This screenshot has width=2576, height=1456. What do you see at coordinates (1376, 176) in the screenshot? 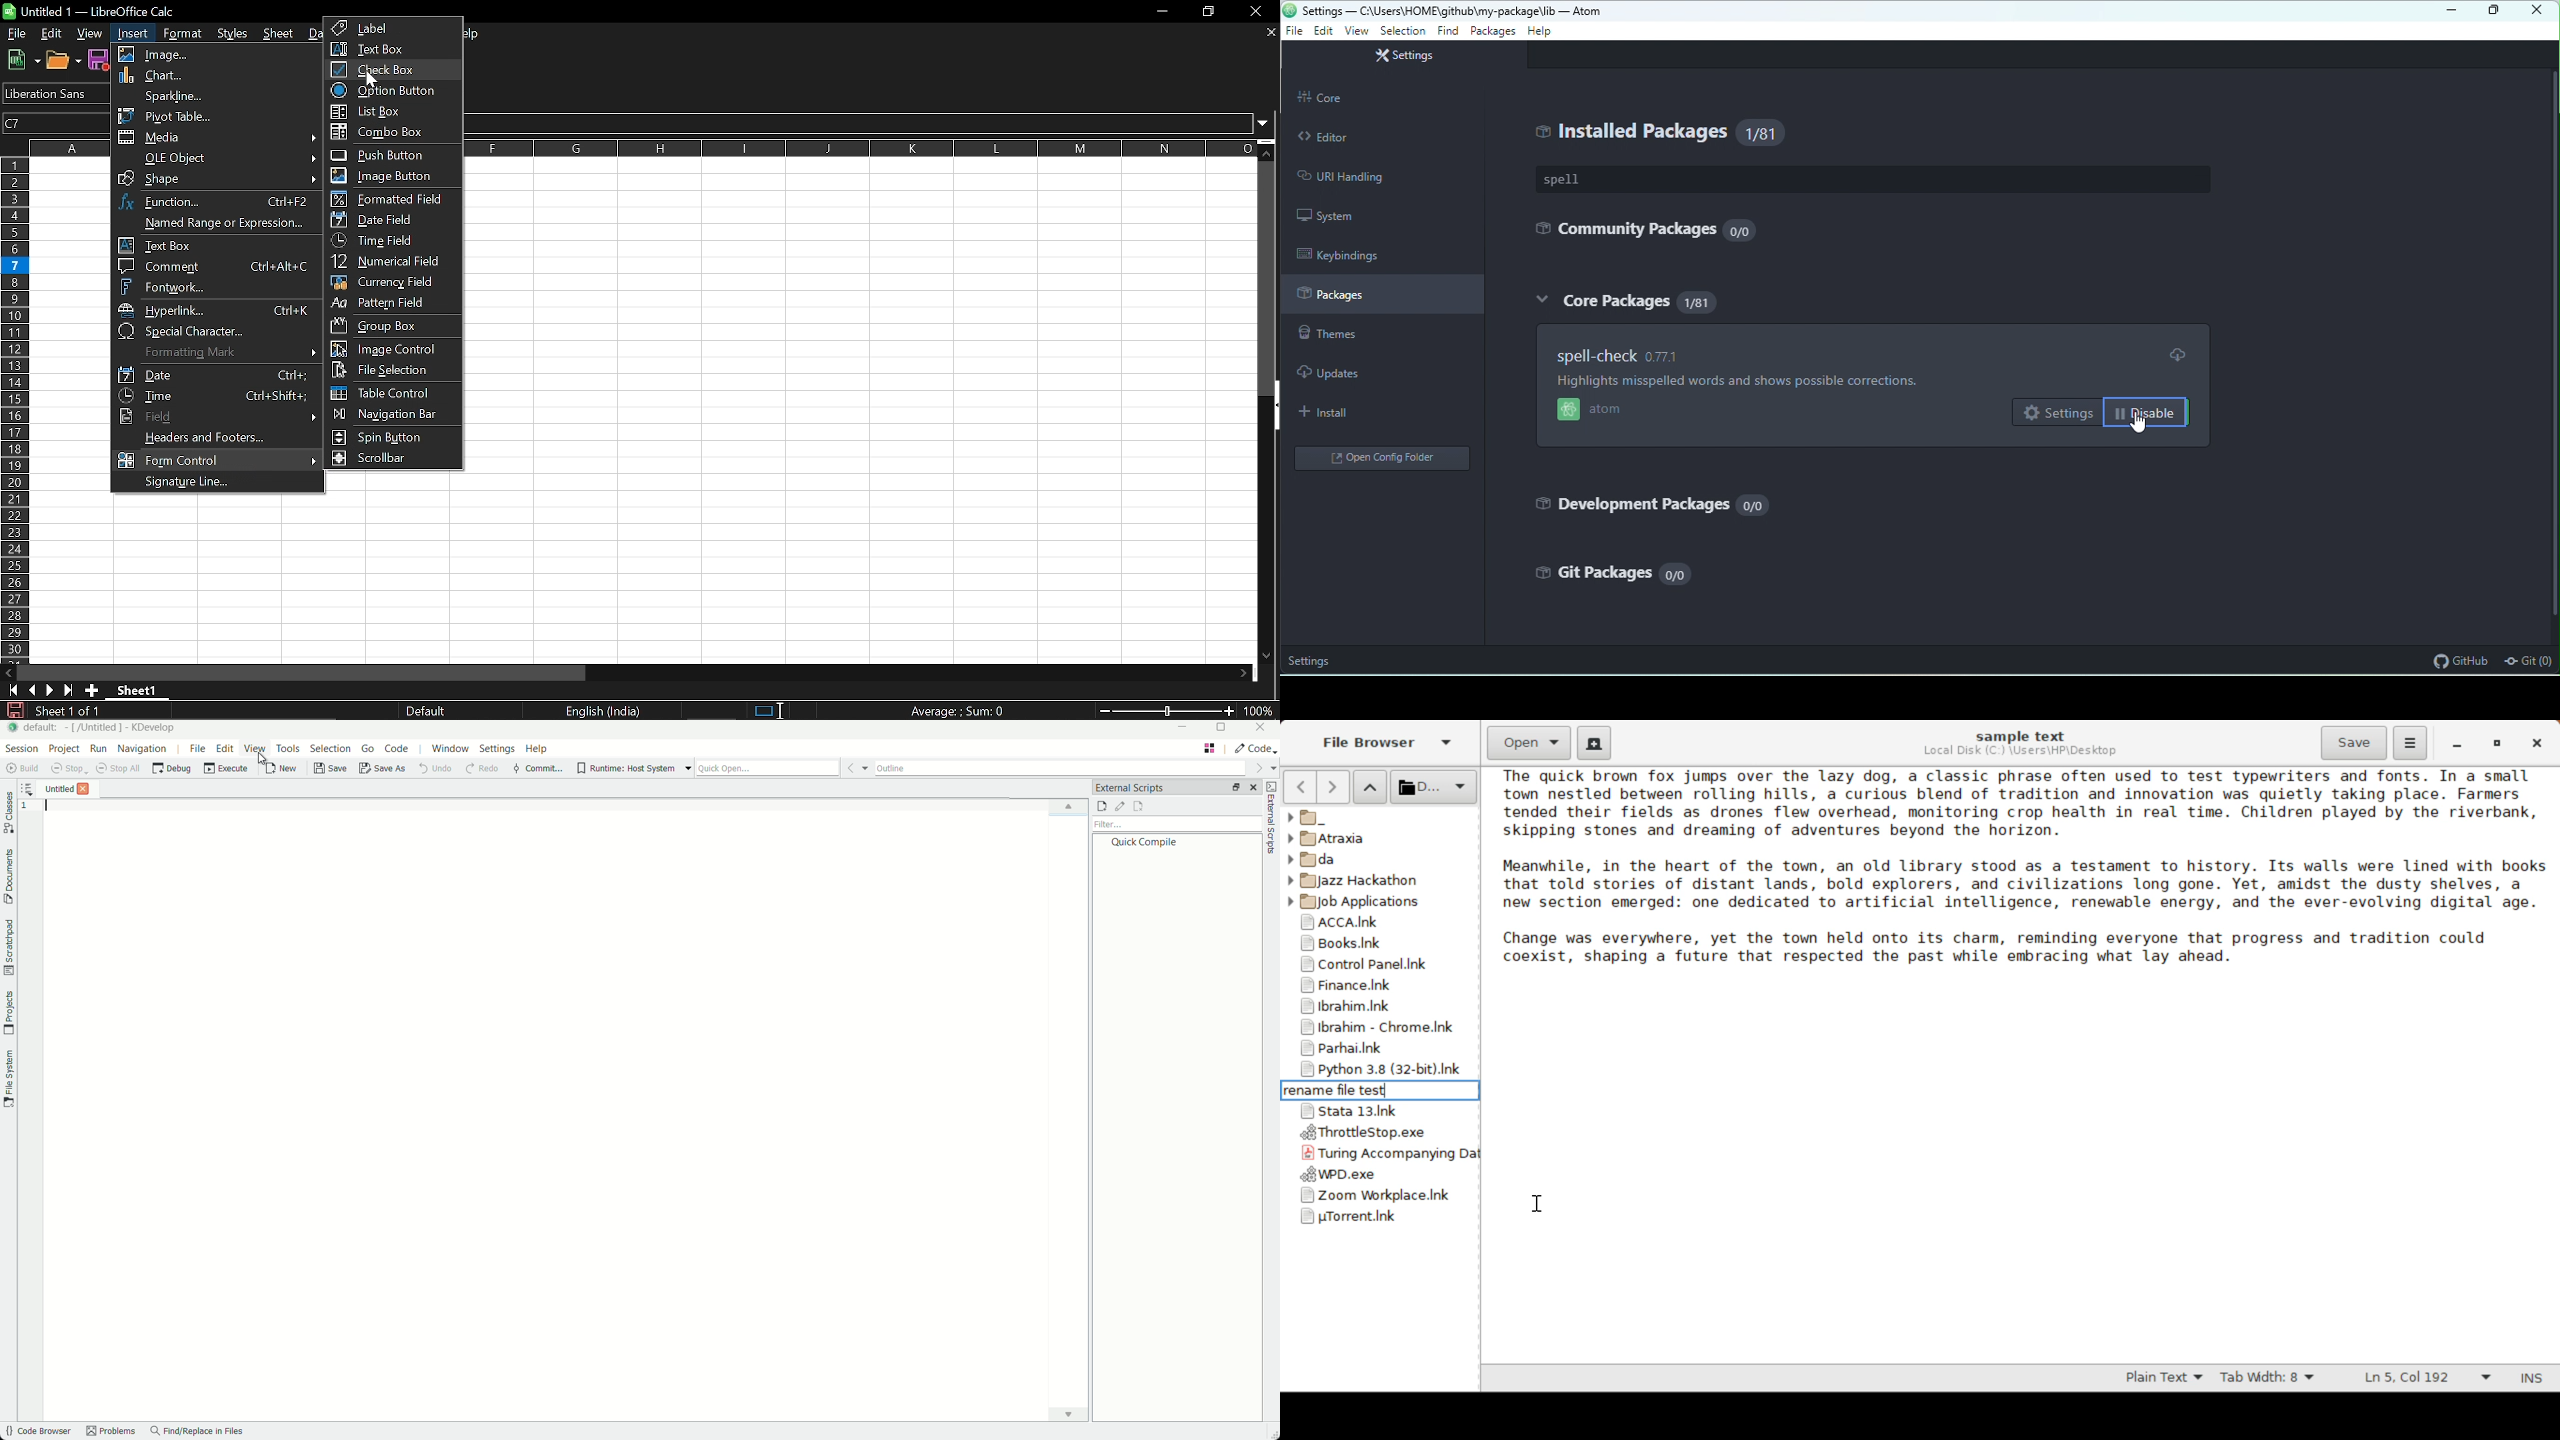
I see `URI handling` at bounding box center [1376, 176].